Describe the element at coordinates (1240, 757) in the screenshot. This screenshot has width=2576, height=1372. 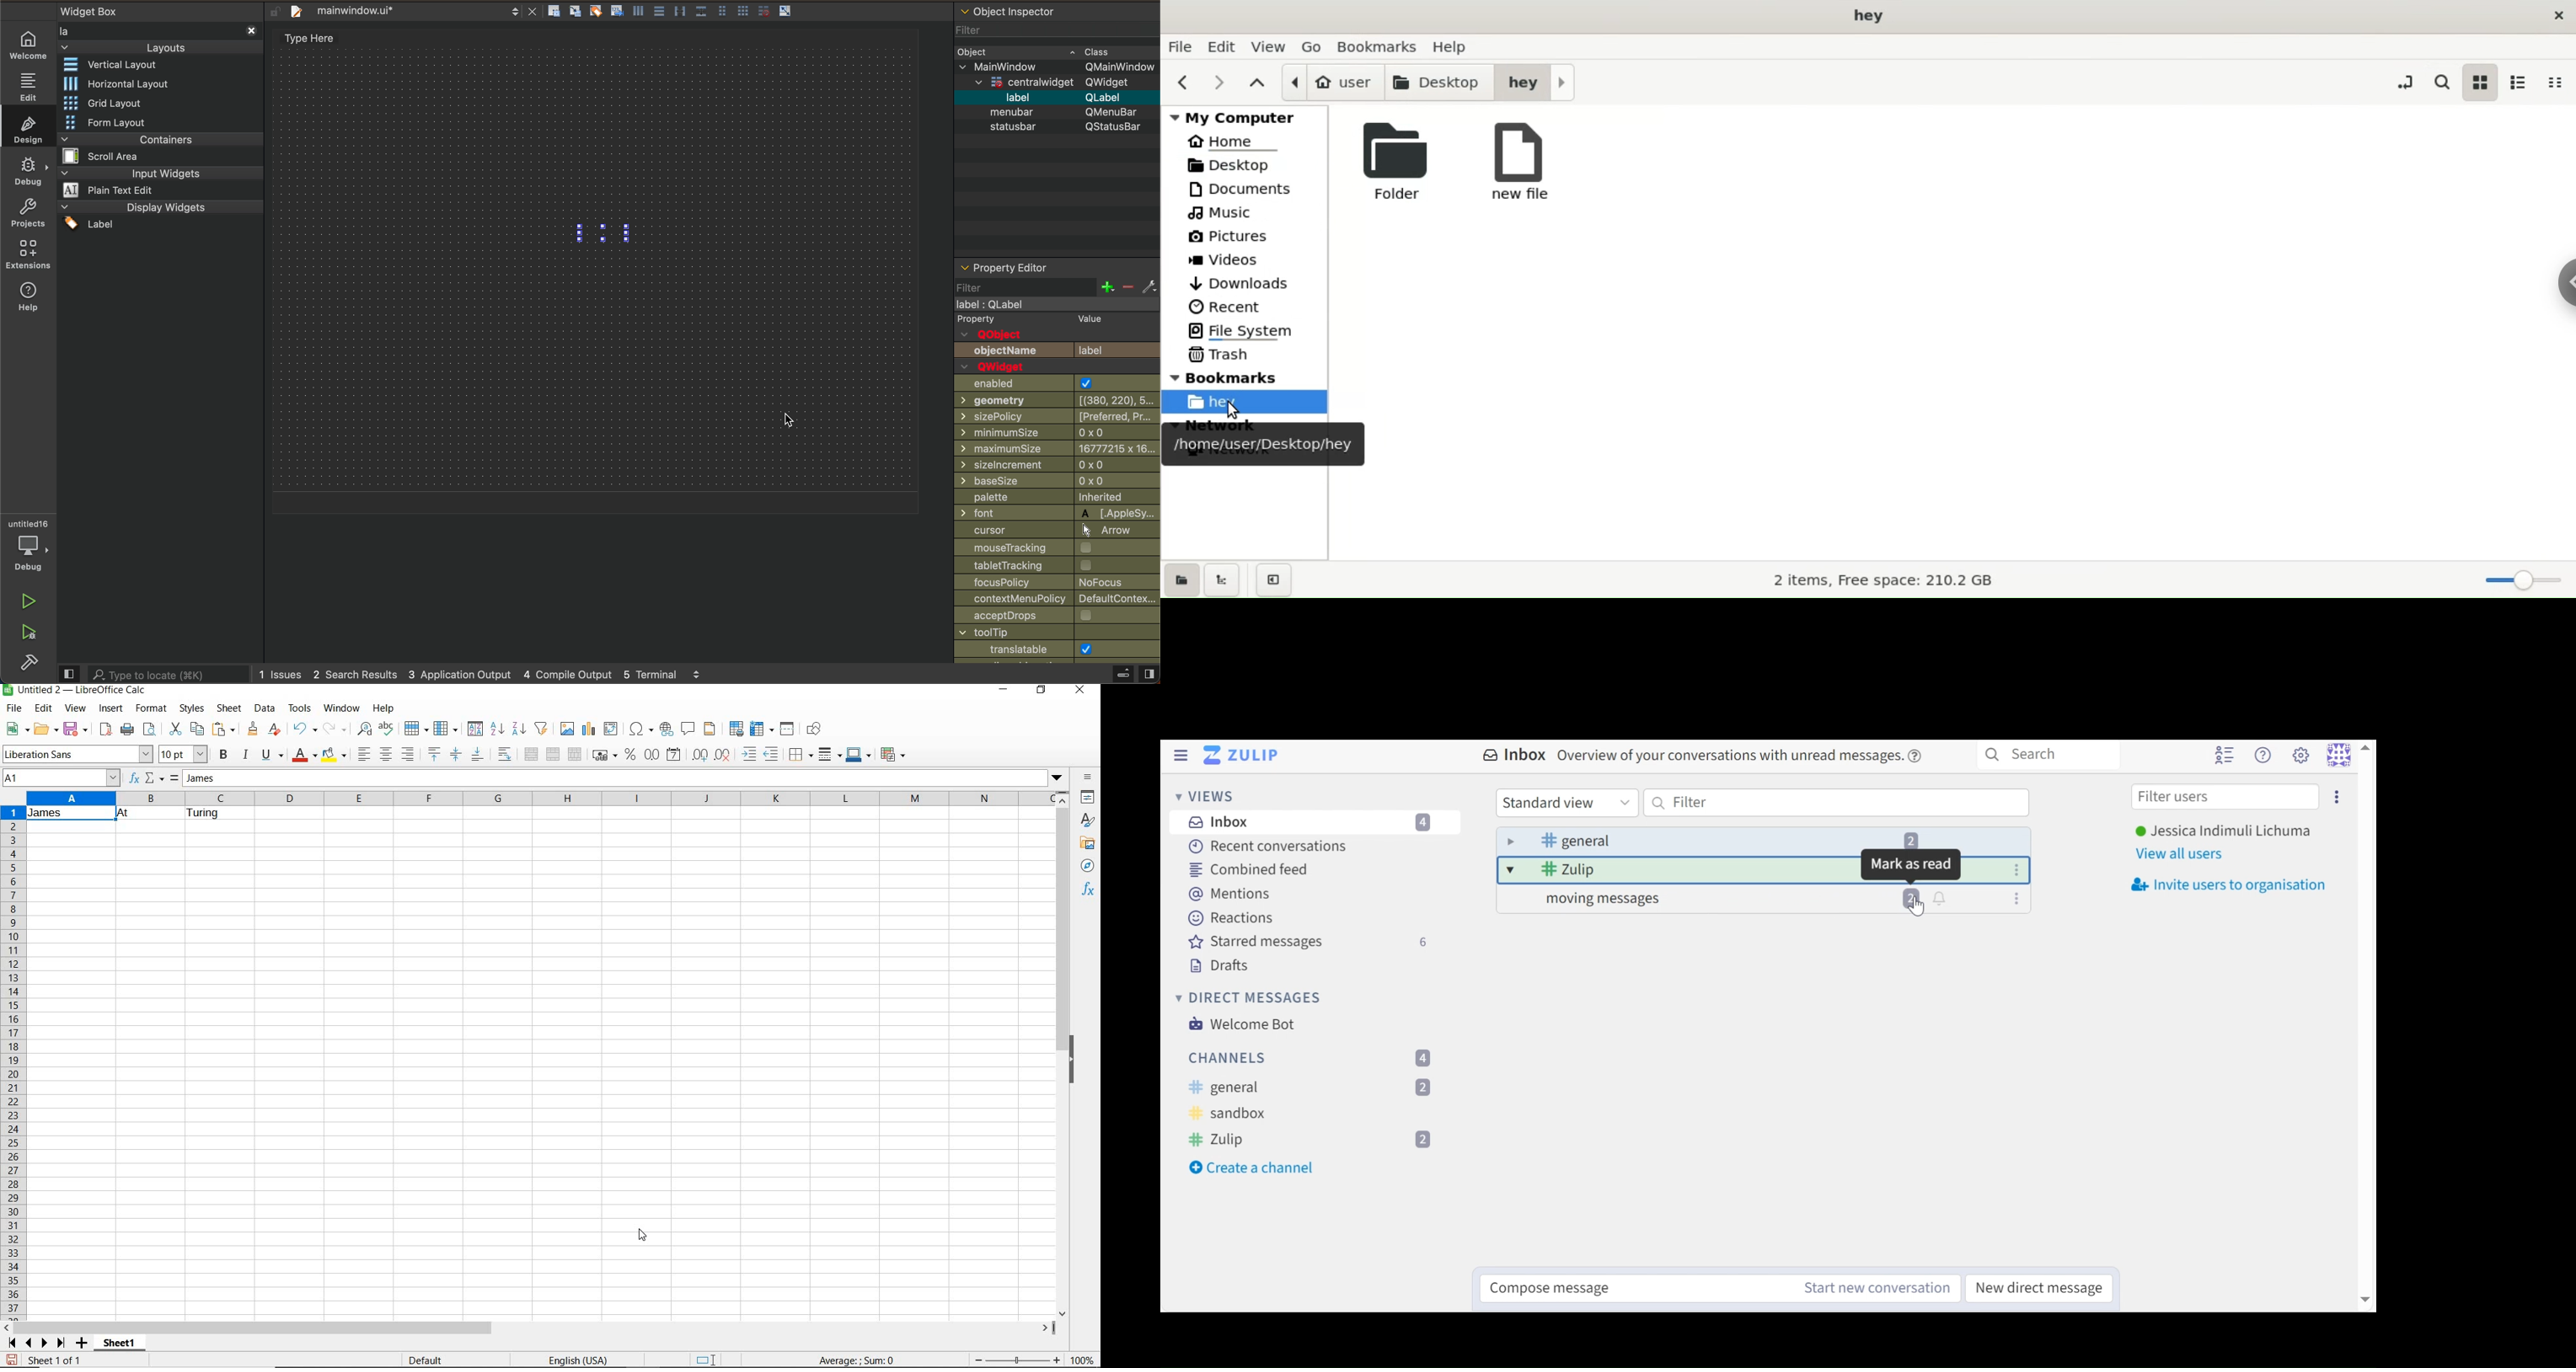
I see `Go to Home View (Inbox)` at that location.